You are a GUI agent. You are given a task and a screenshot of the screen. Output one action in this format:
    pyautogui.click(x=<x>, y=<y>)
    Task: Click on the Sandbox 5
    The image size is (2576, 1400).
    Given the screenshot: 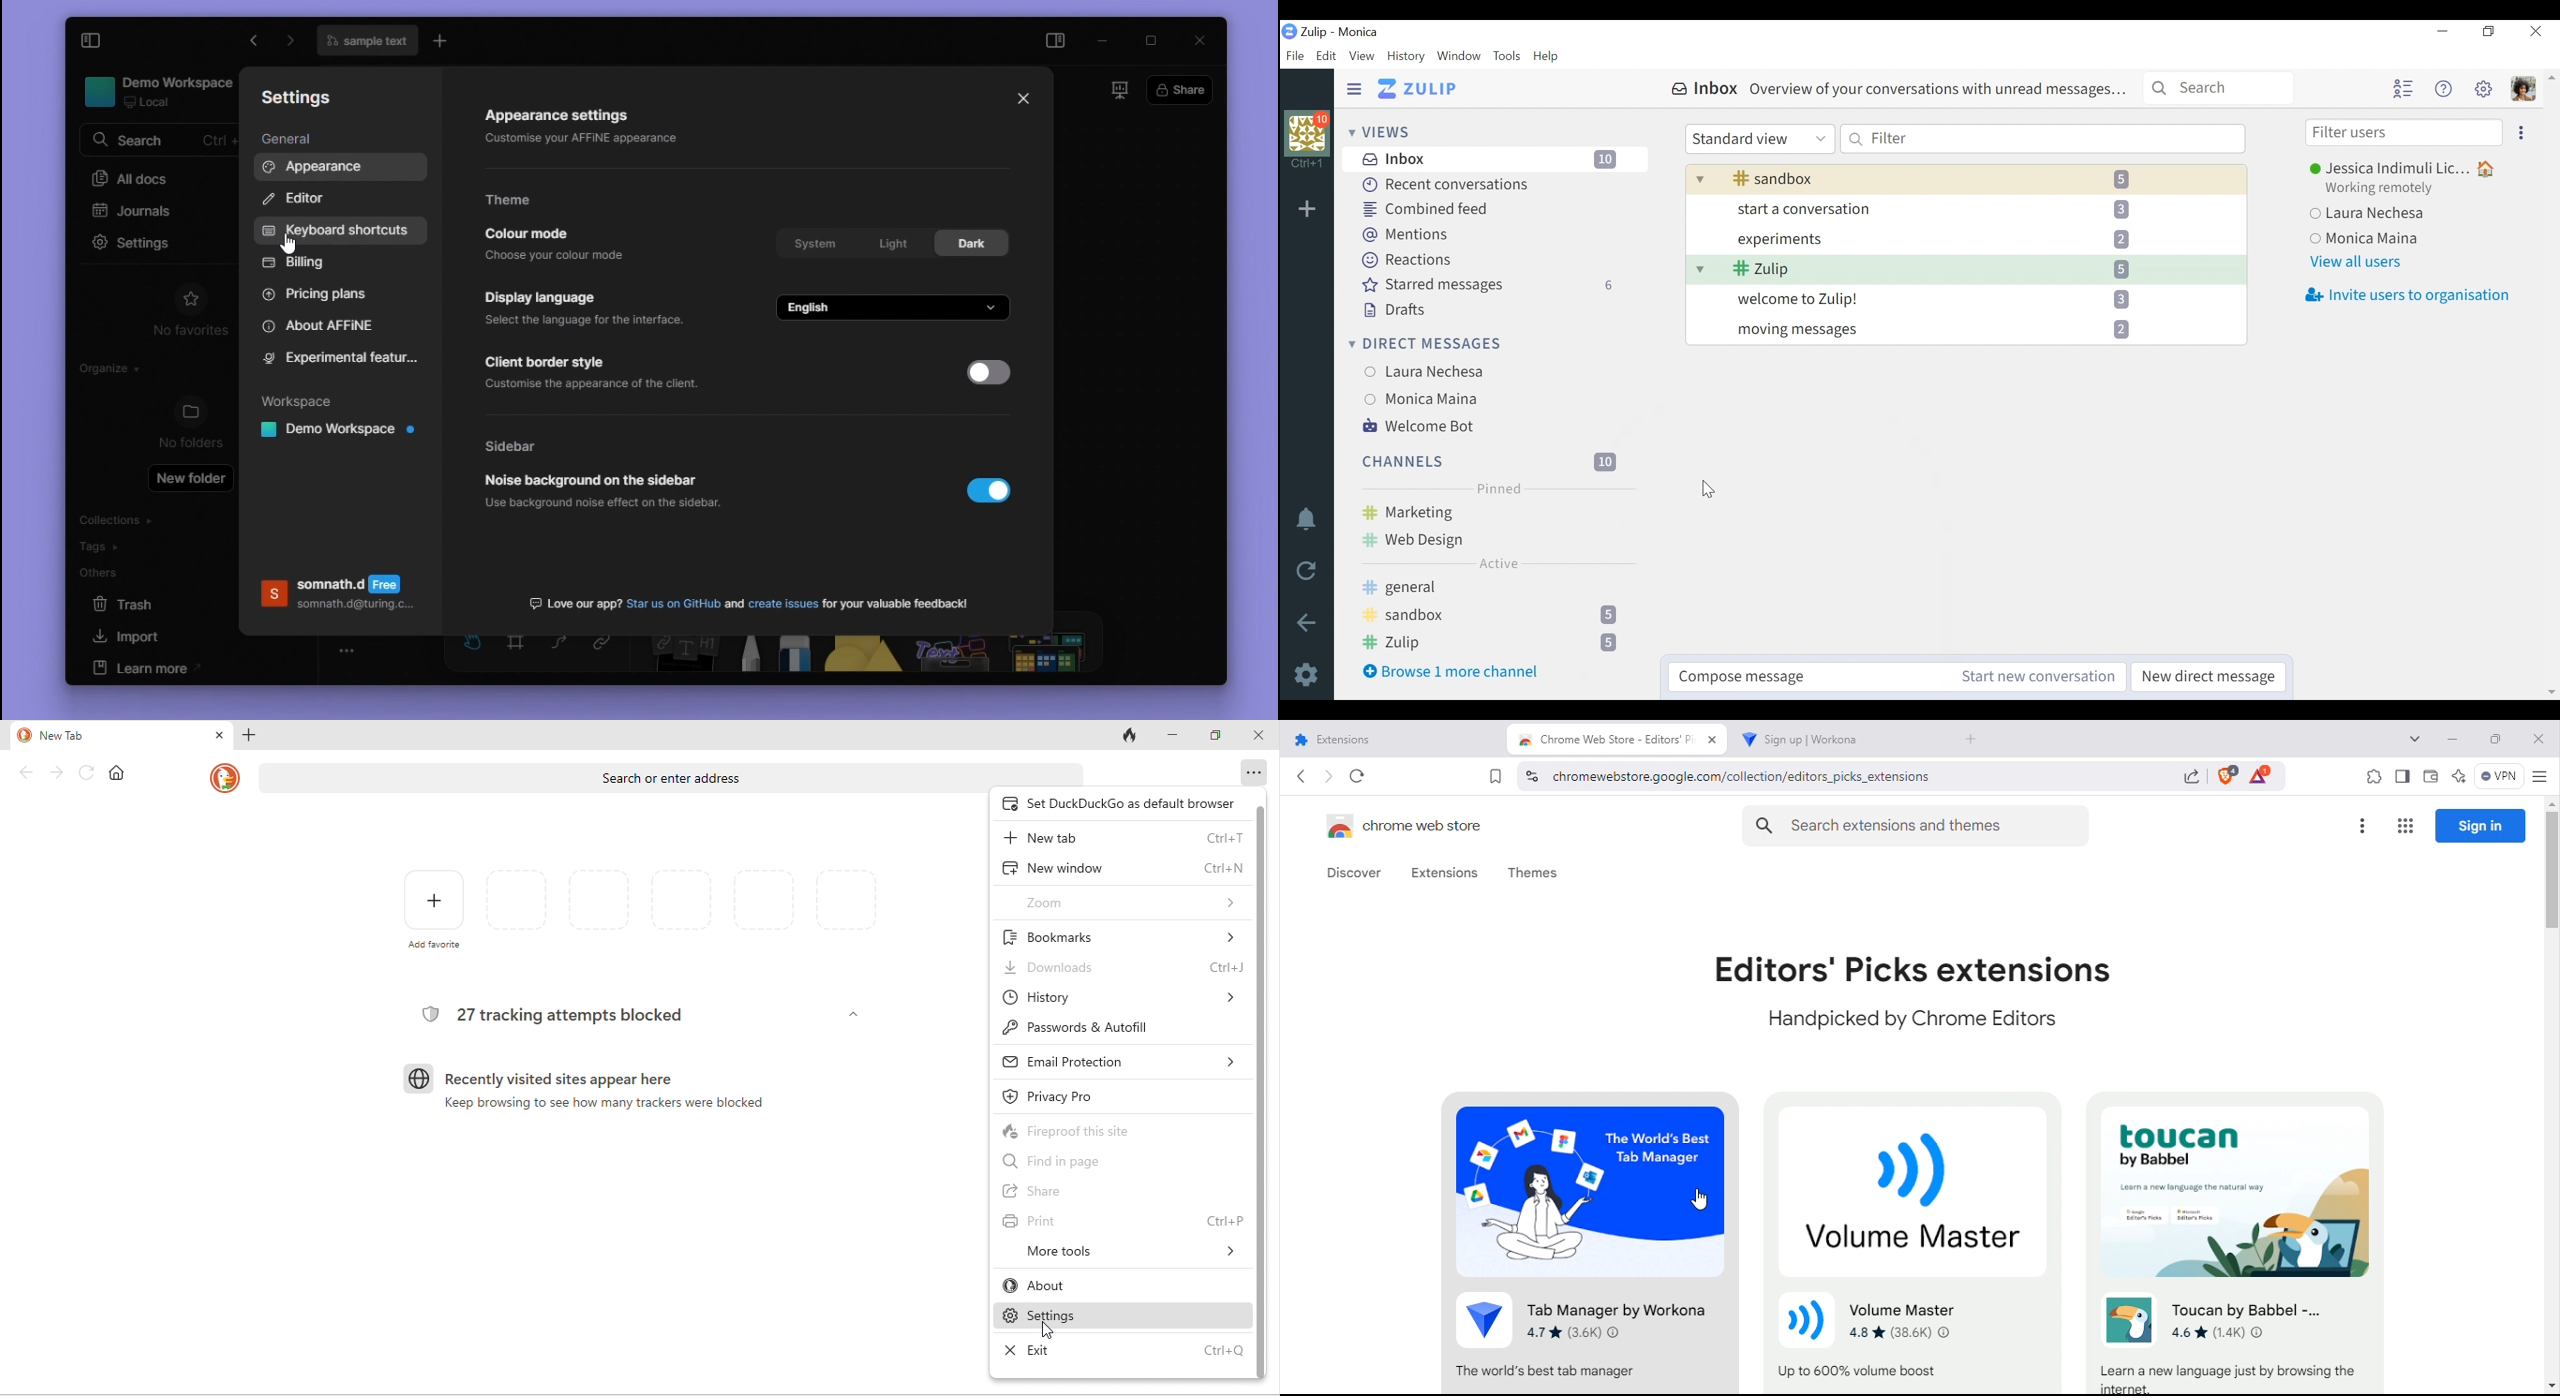 What is the action you would take?
    pyautogui.click(x=1963, y=179)
    